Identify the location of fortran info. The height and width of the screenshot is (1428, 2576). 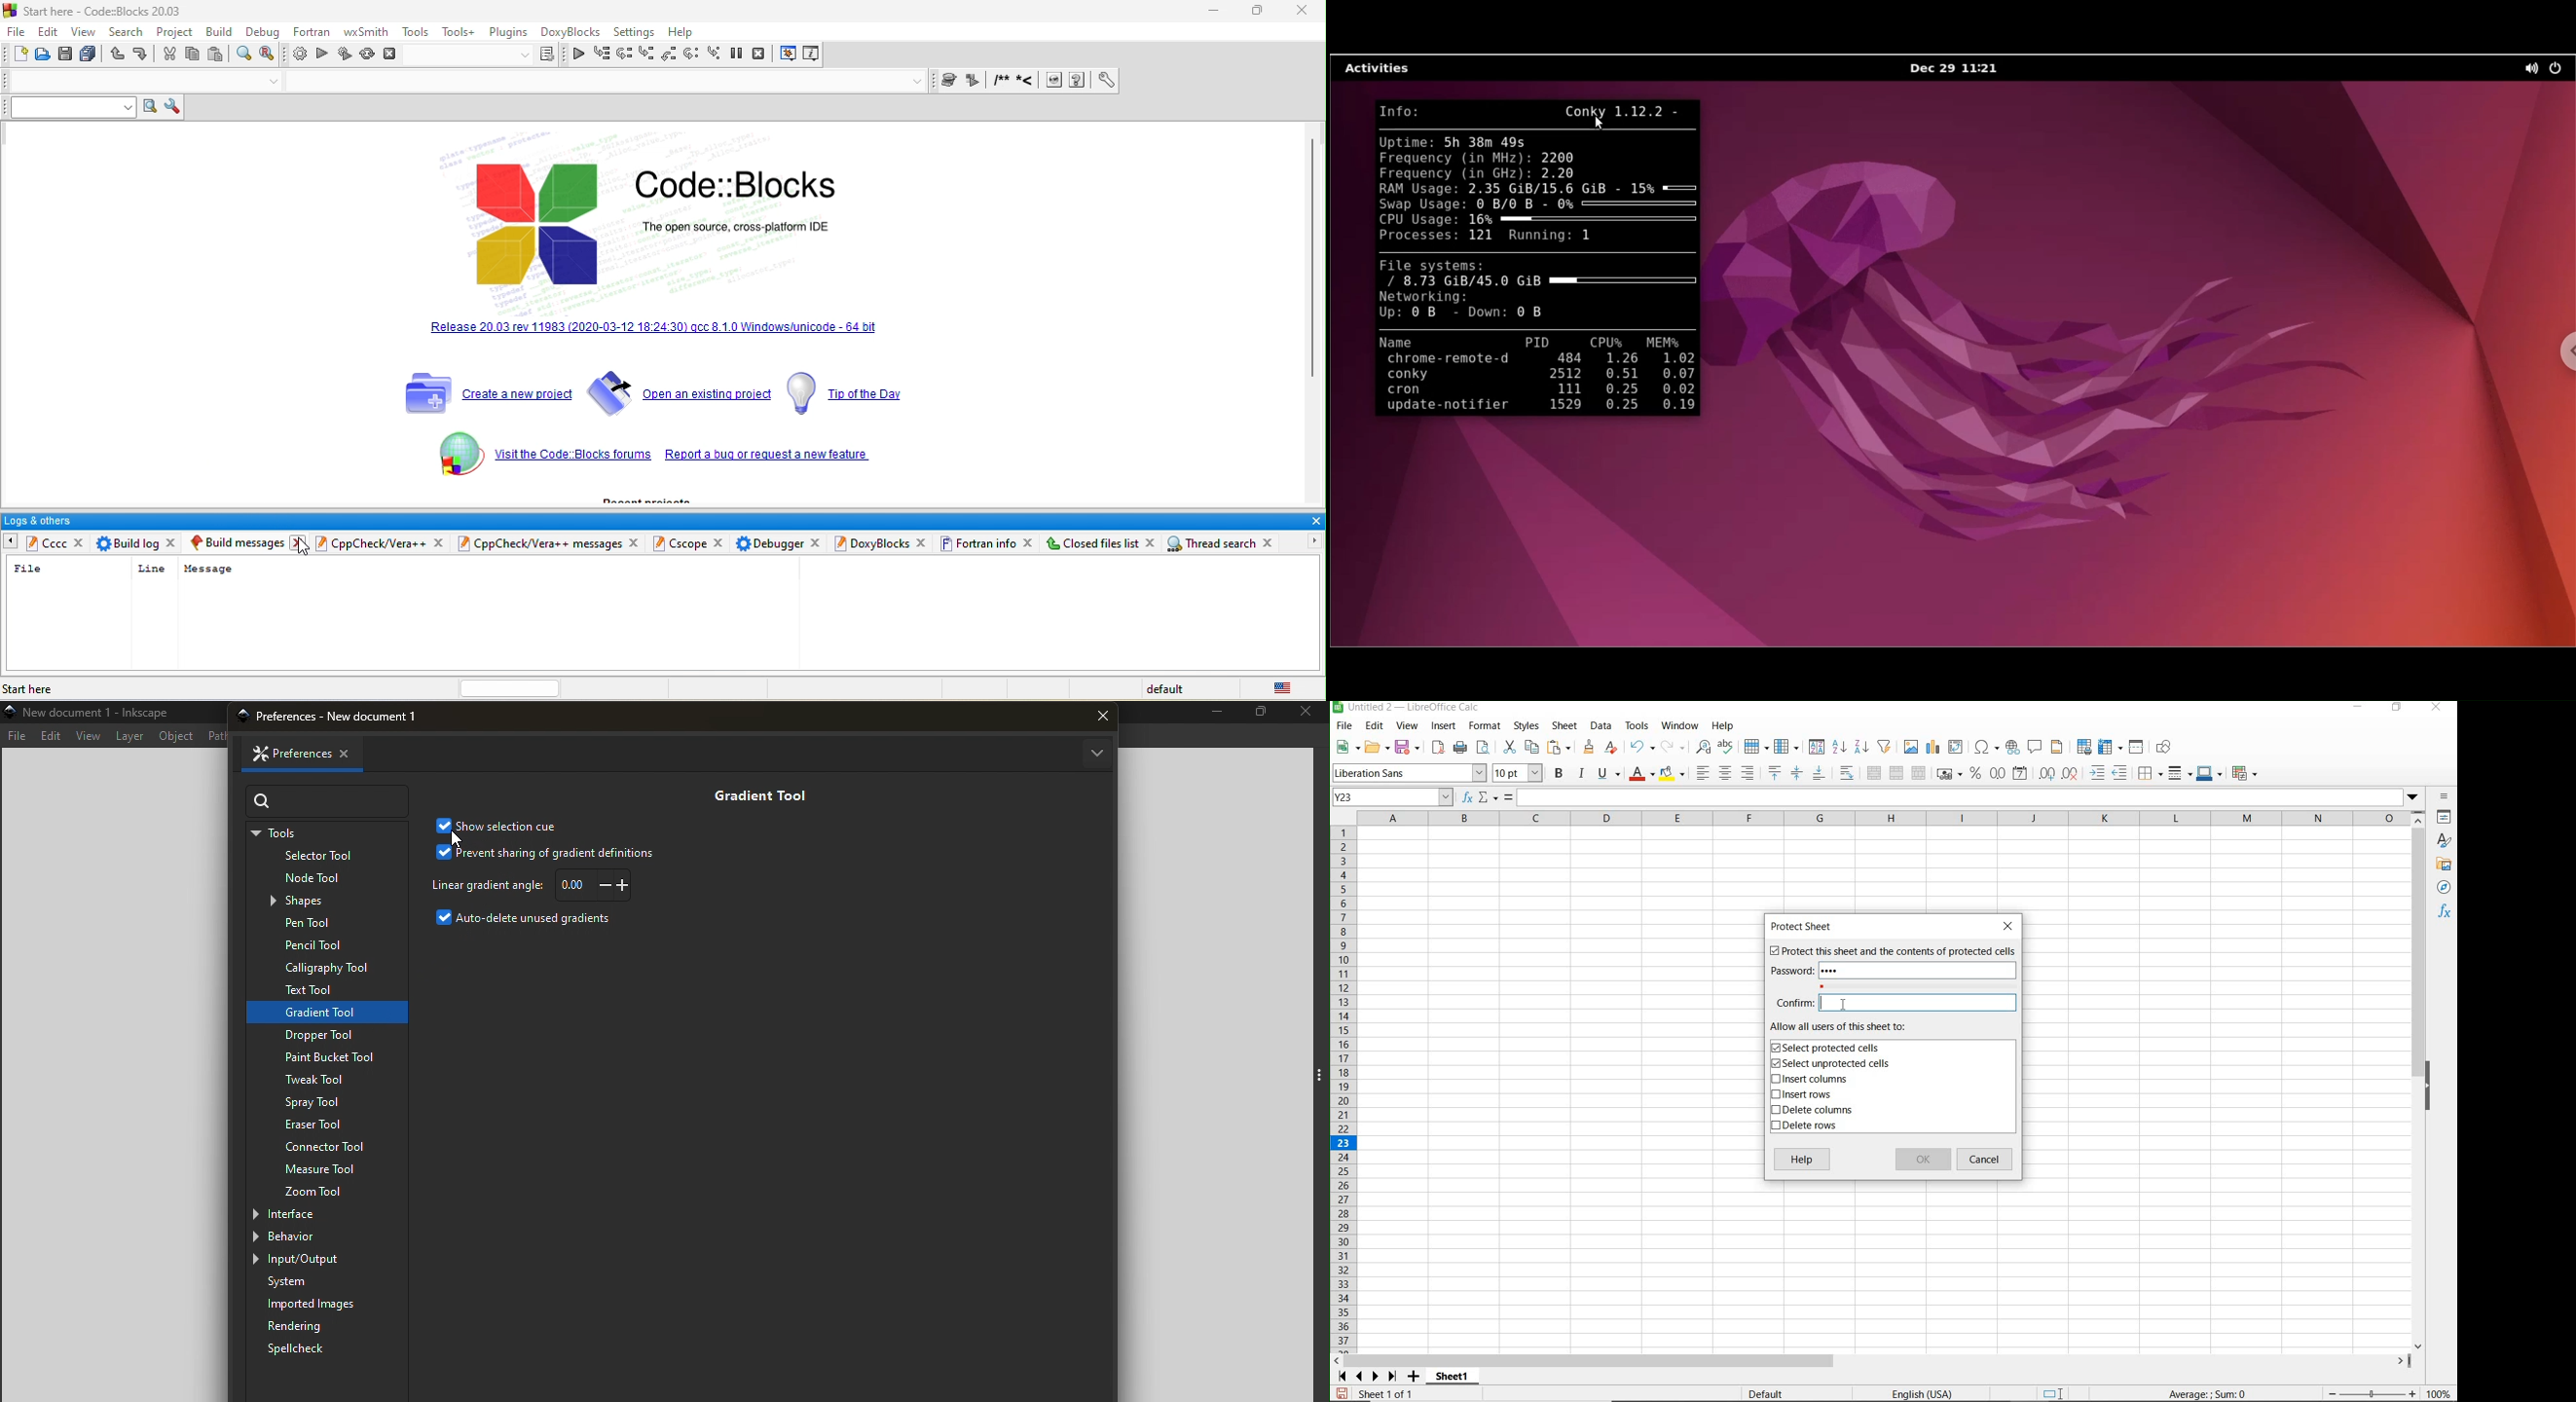
(981, 544).